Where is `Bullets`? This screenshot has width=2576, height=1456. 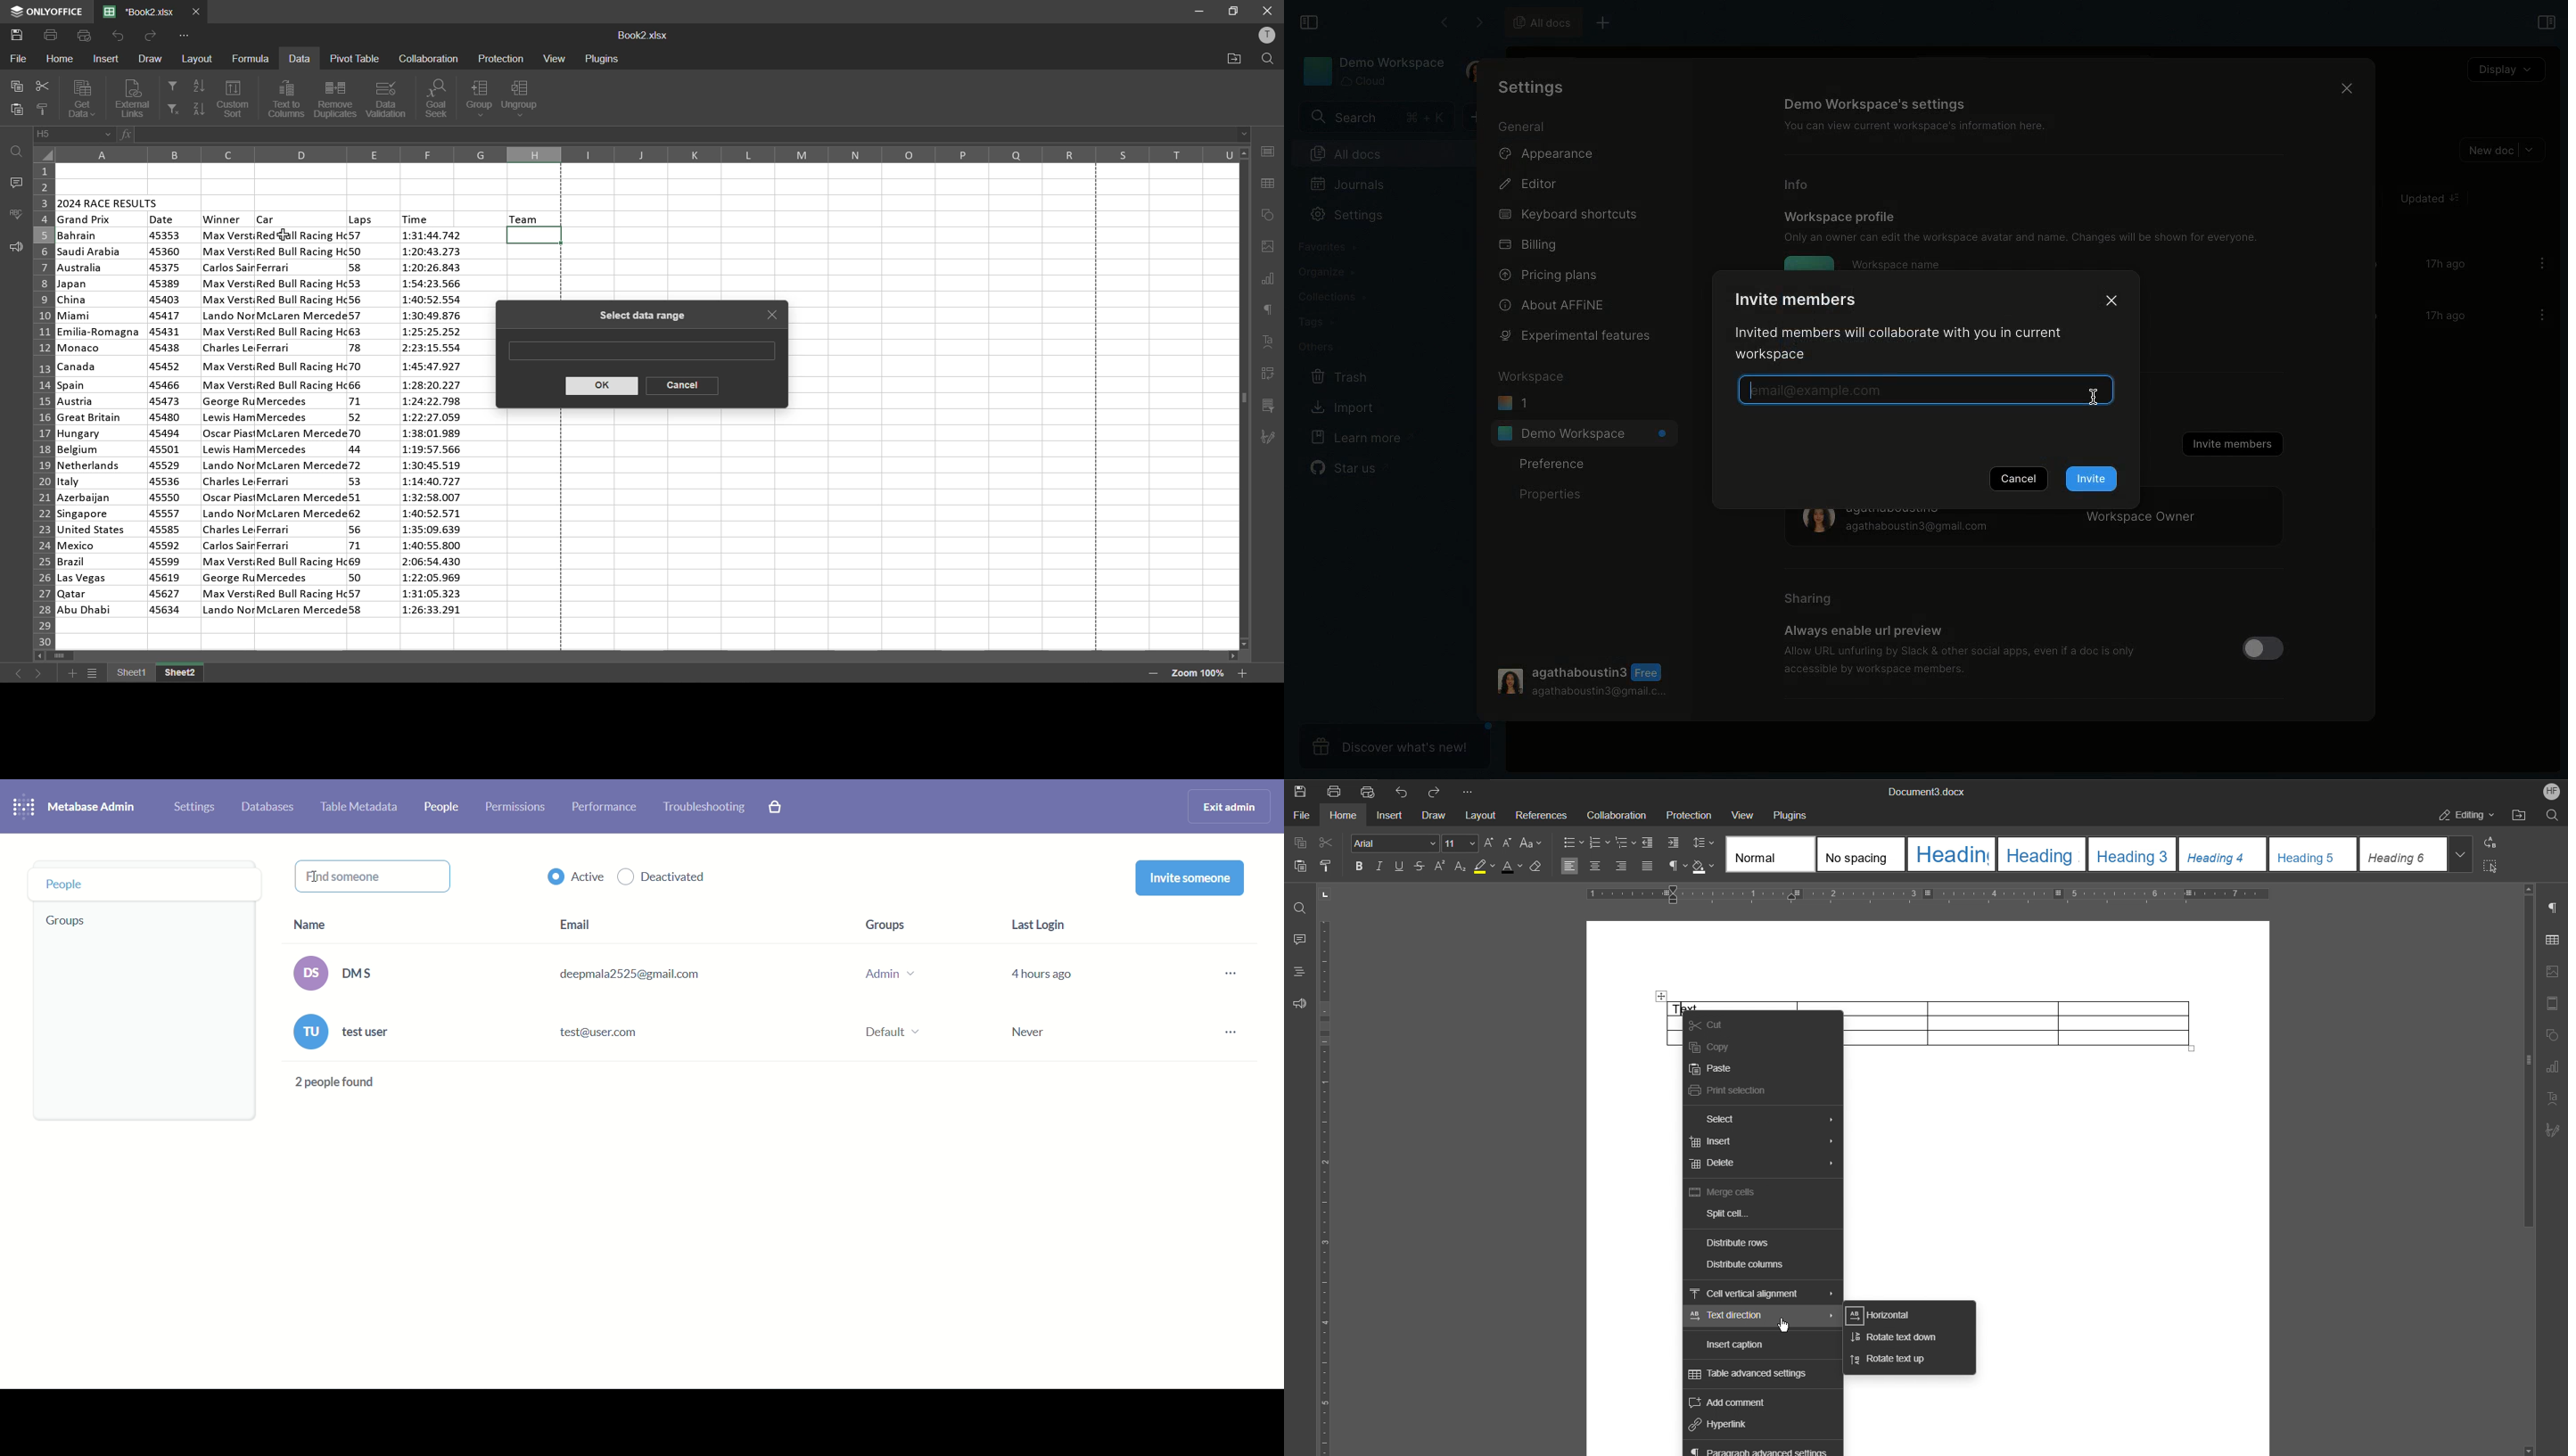 Bullets is located at coordinates (1572, 843).